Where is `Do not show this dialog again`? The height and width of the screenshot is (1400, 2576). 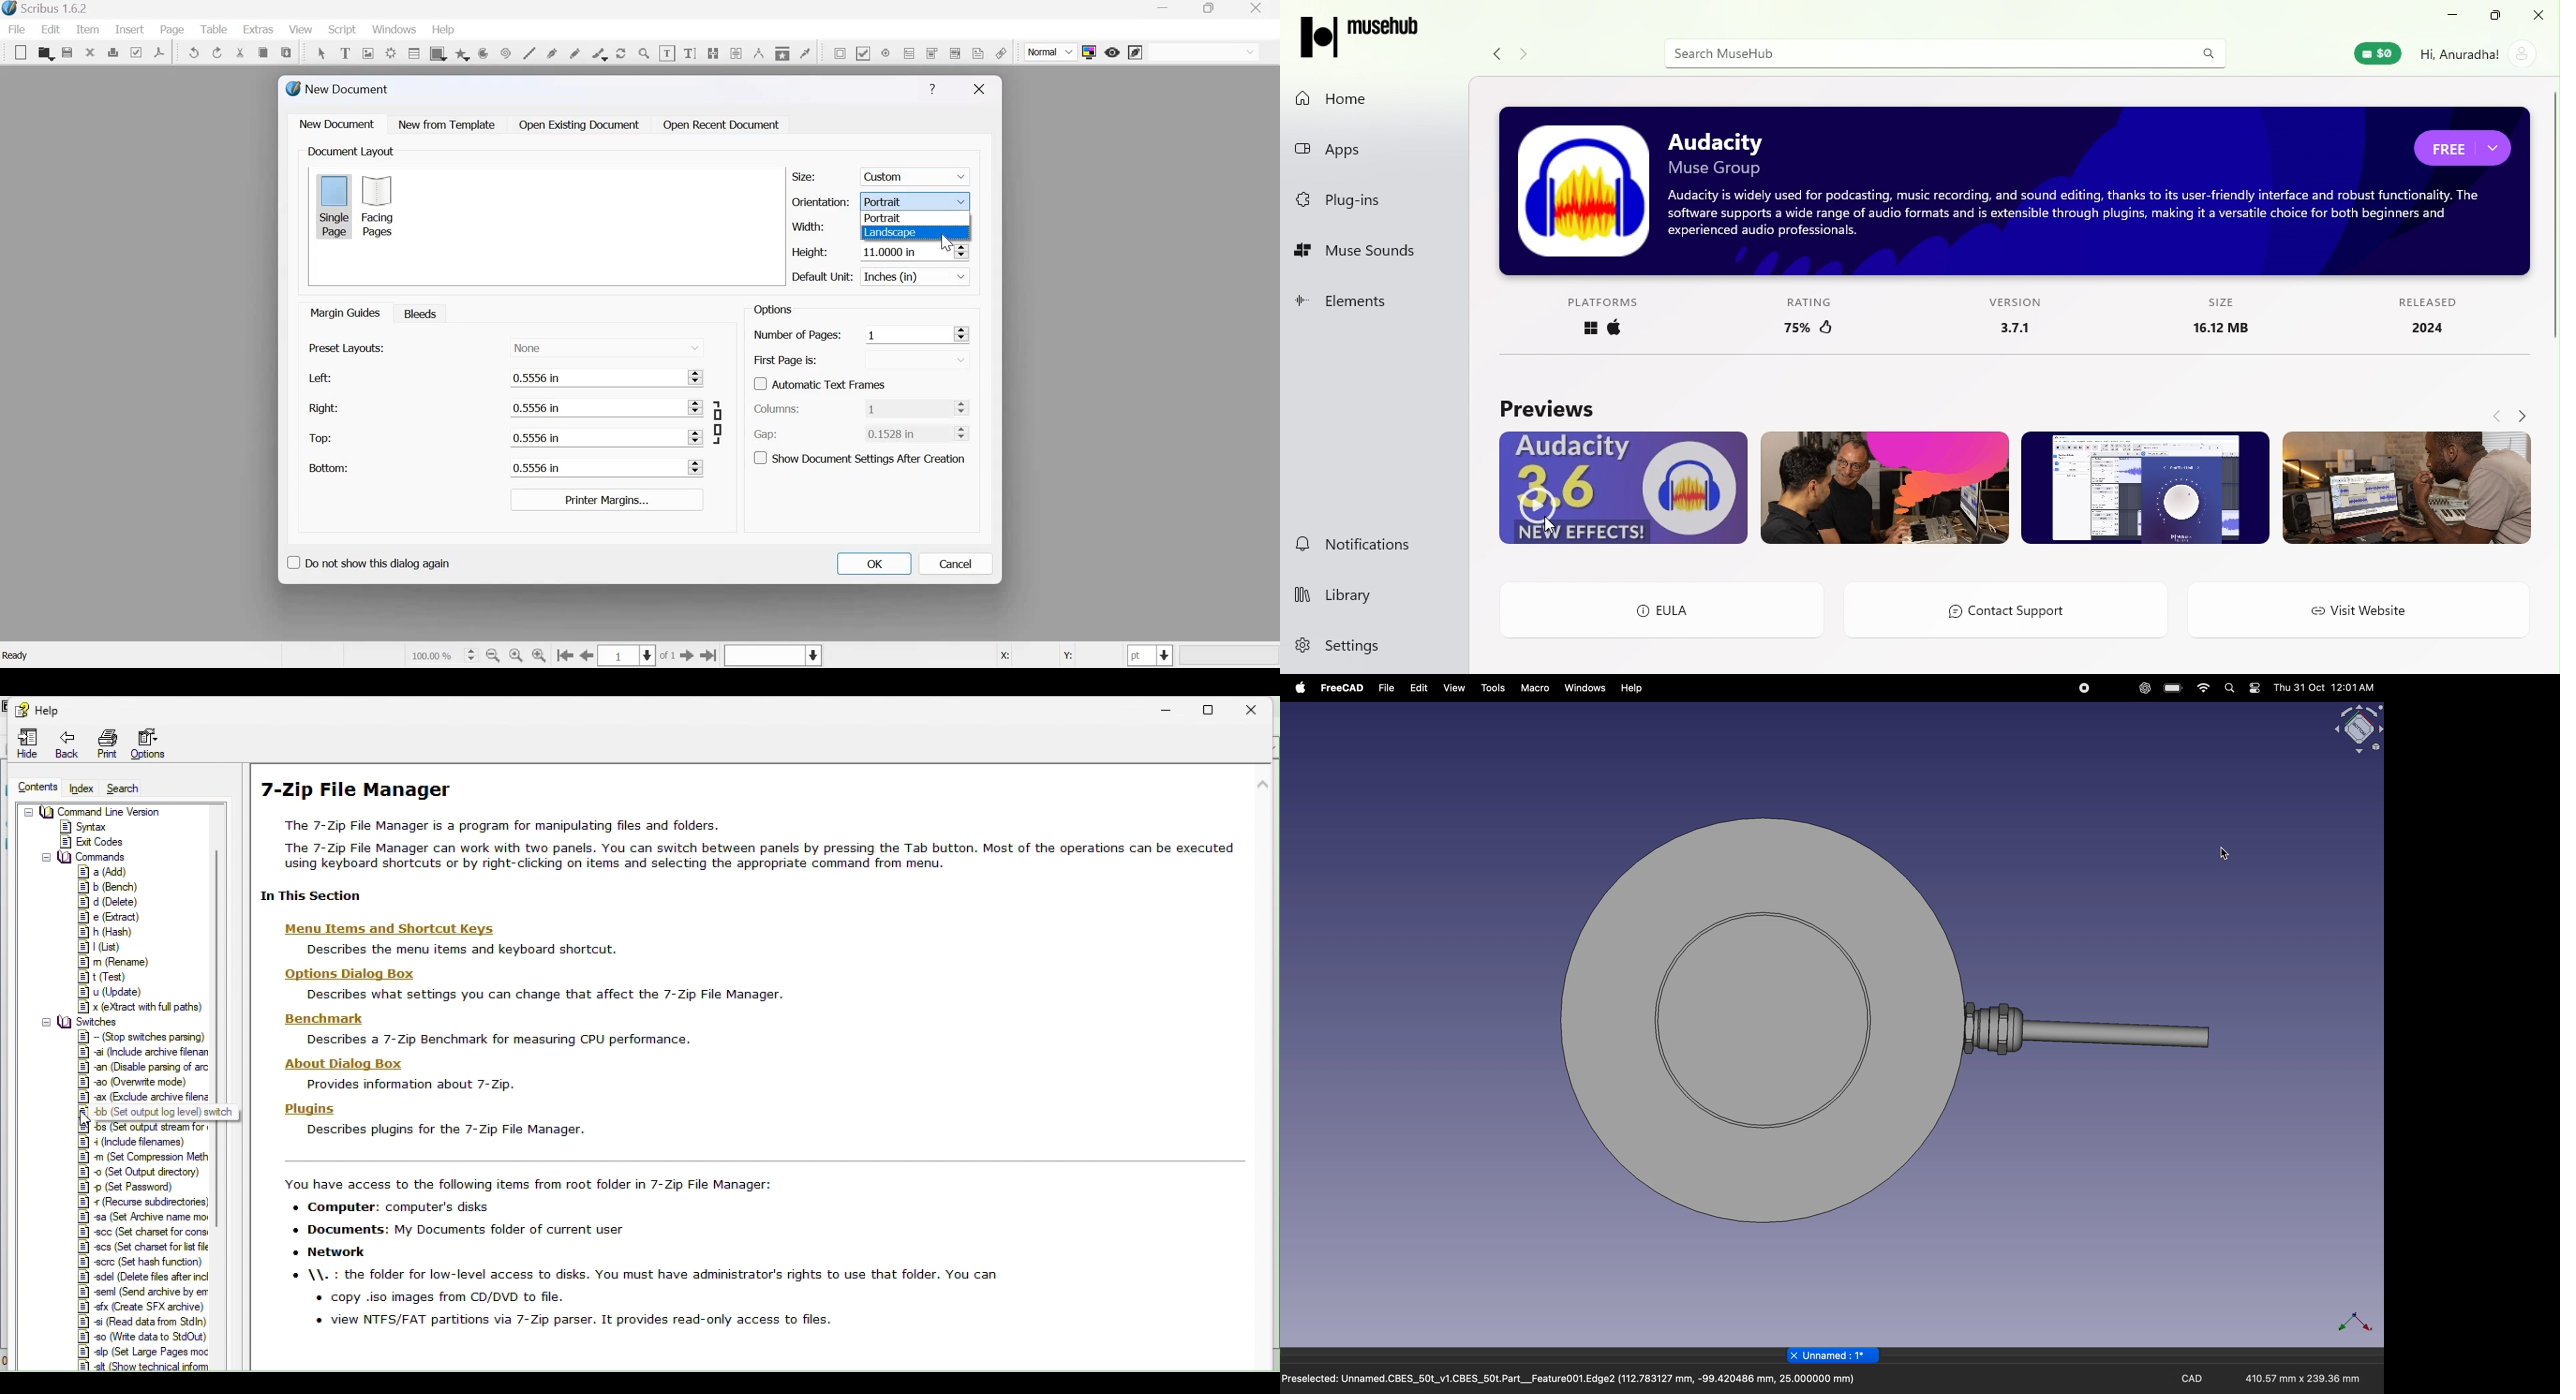 Do not show this dialog again is located at coordinates (367, 561).